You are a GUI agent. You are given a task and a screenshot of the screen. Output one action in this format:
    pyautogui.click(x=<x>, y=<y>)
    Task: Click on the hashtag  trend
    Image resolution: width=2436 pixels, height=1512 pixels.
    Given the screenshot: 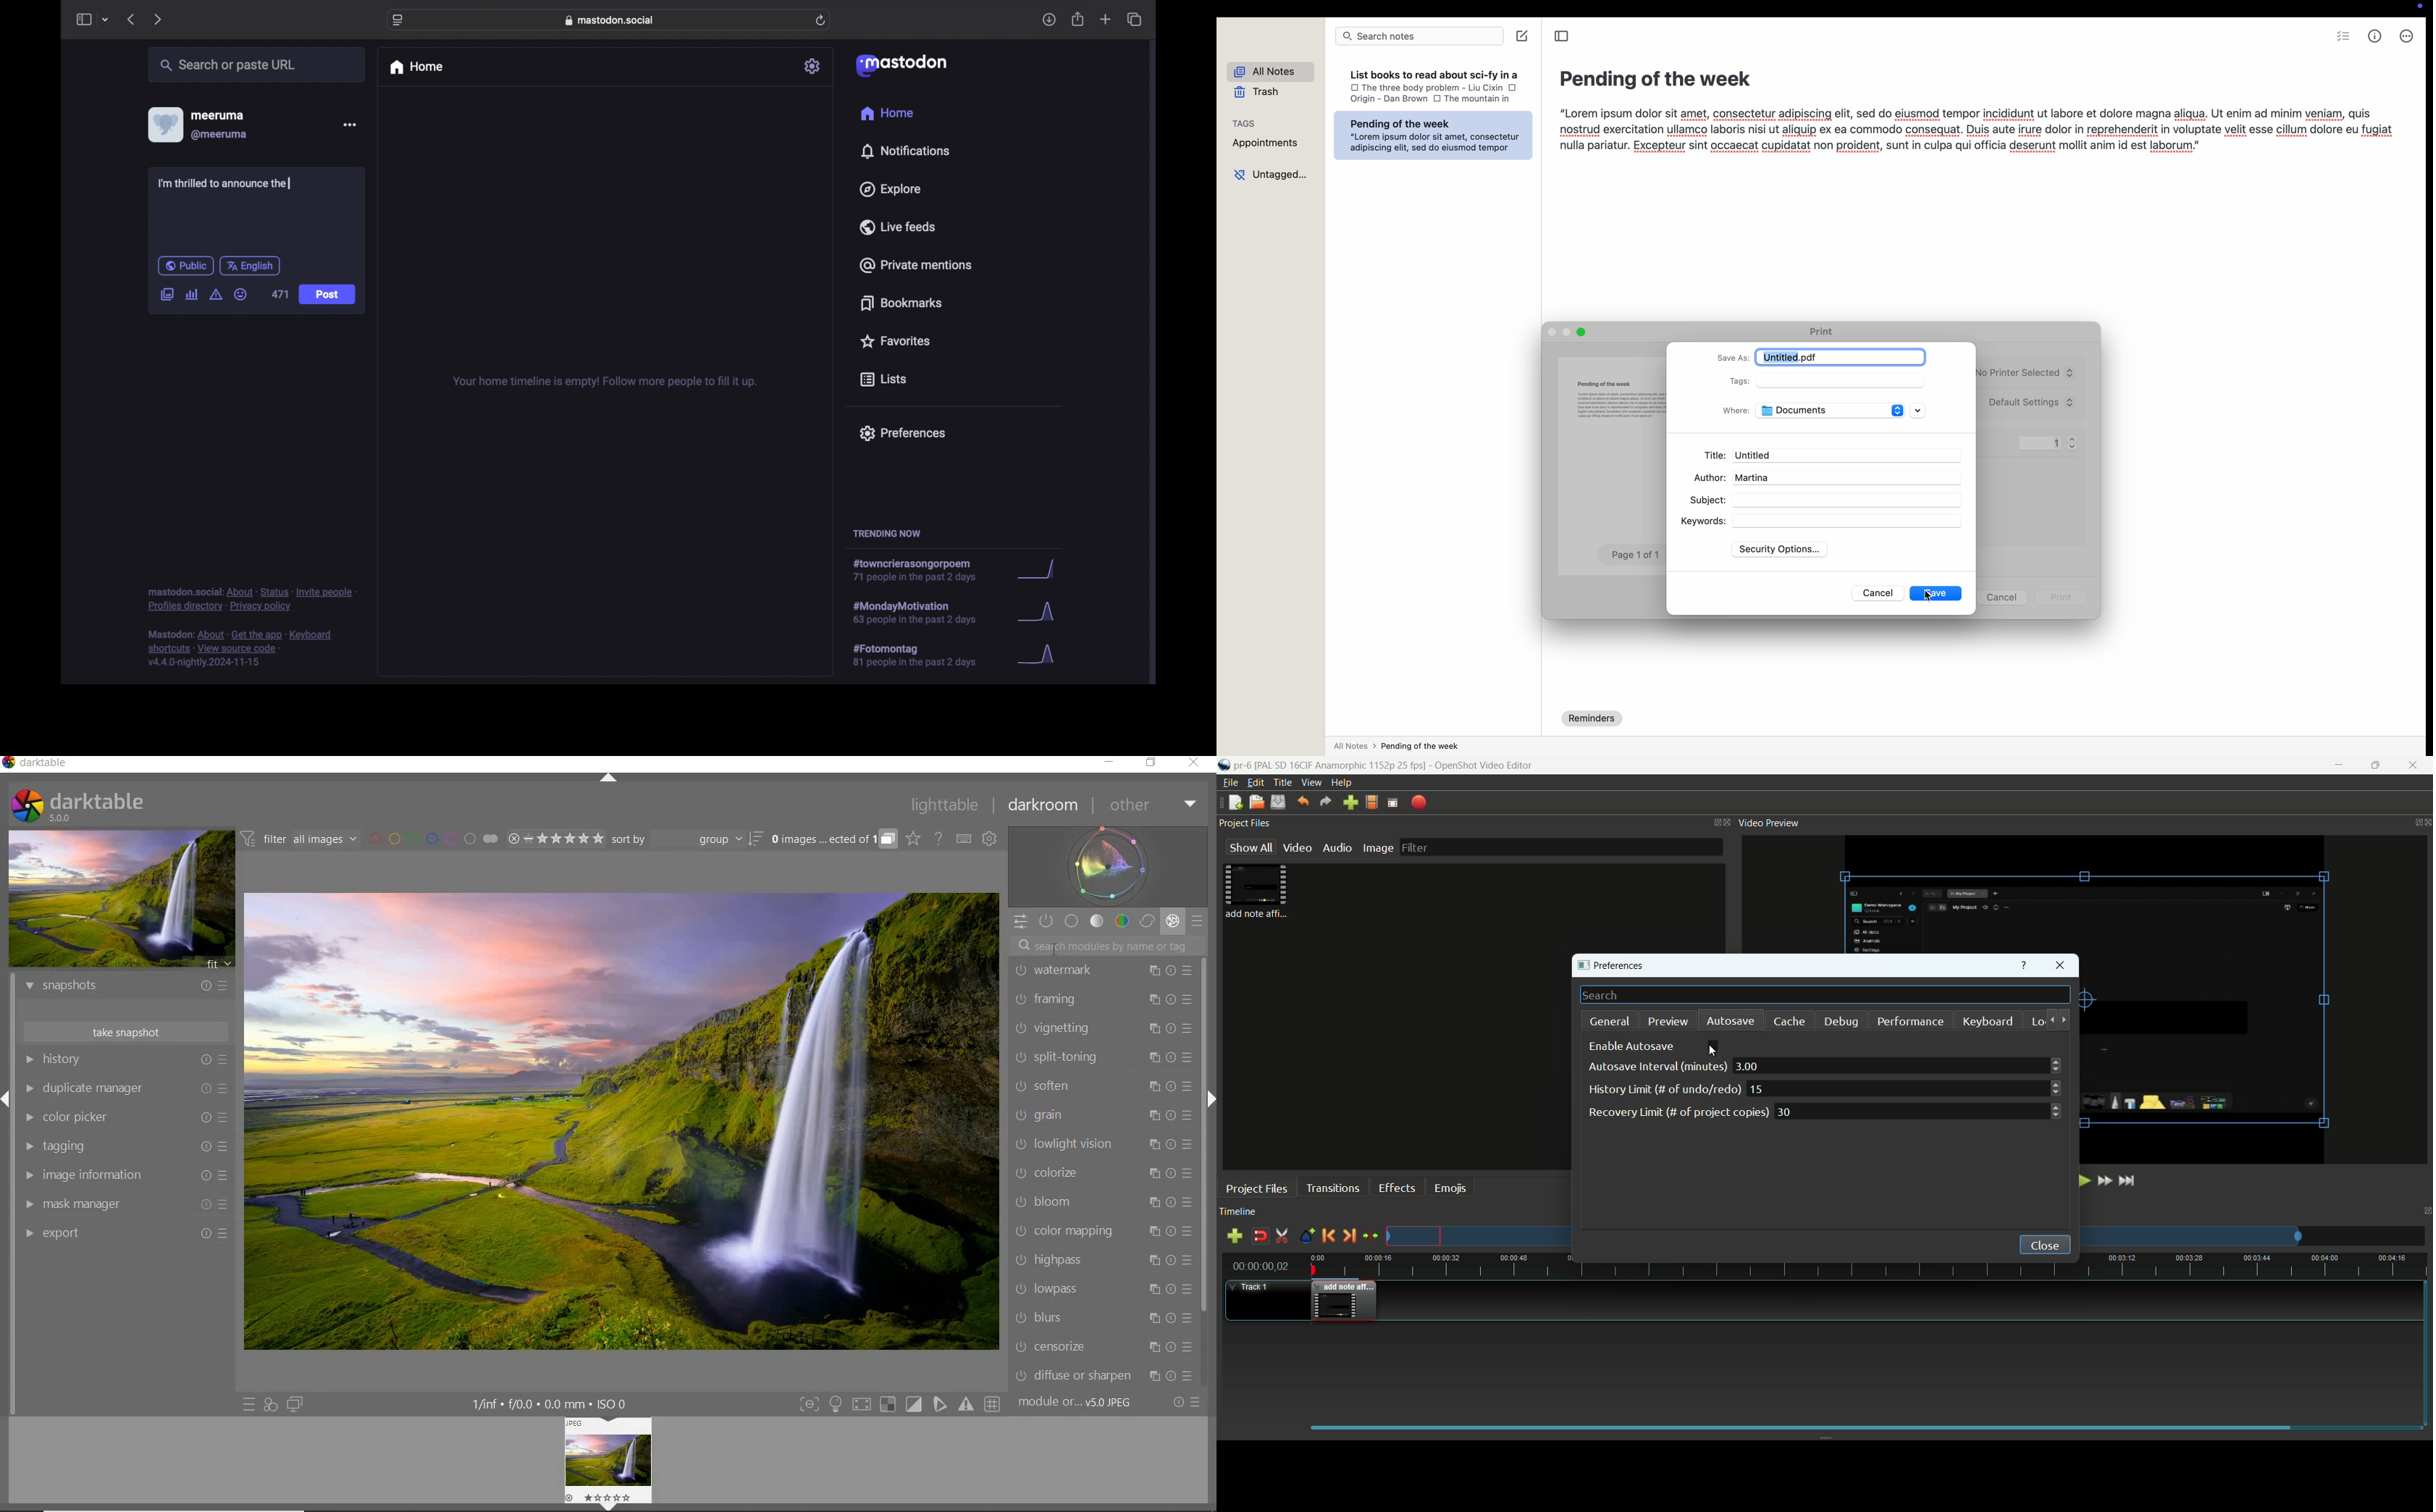 What is the action you would take?
    pyautogui.click(x=926, y=611)
    